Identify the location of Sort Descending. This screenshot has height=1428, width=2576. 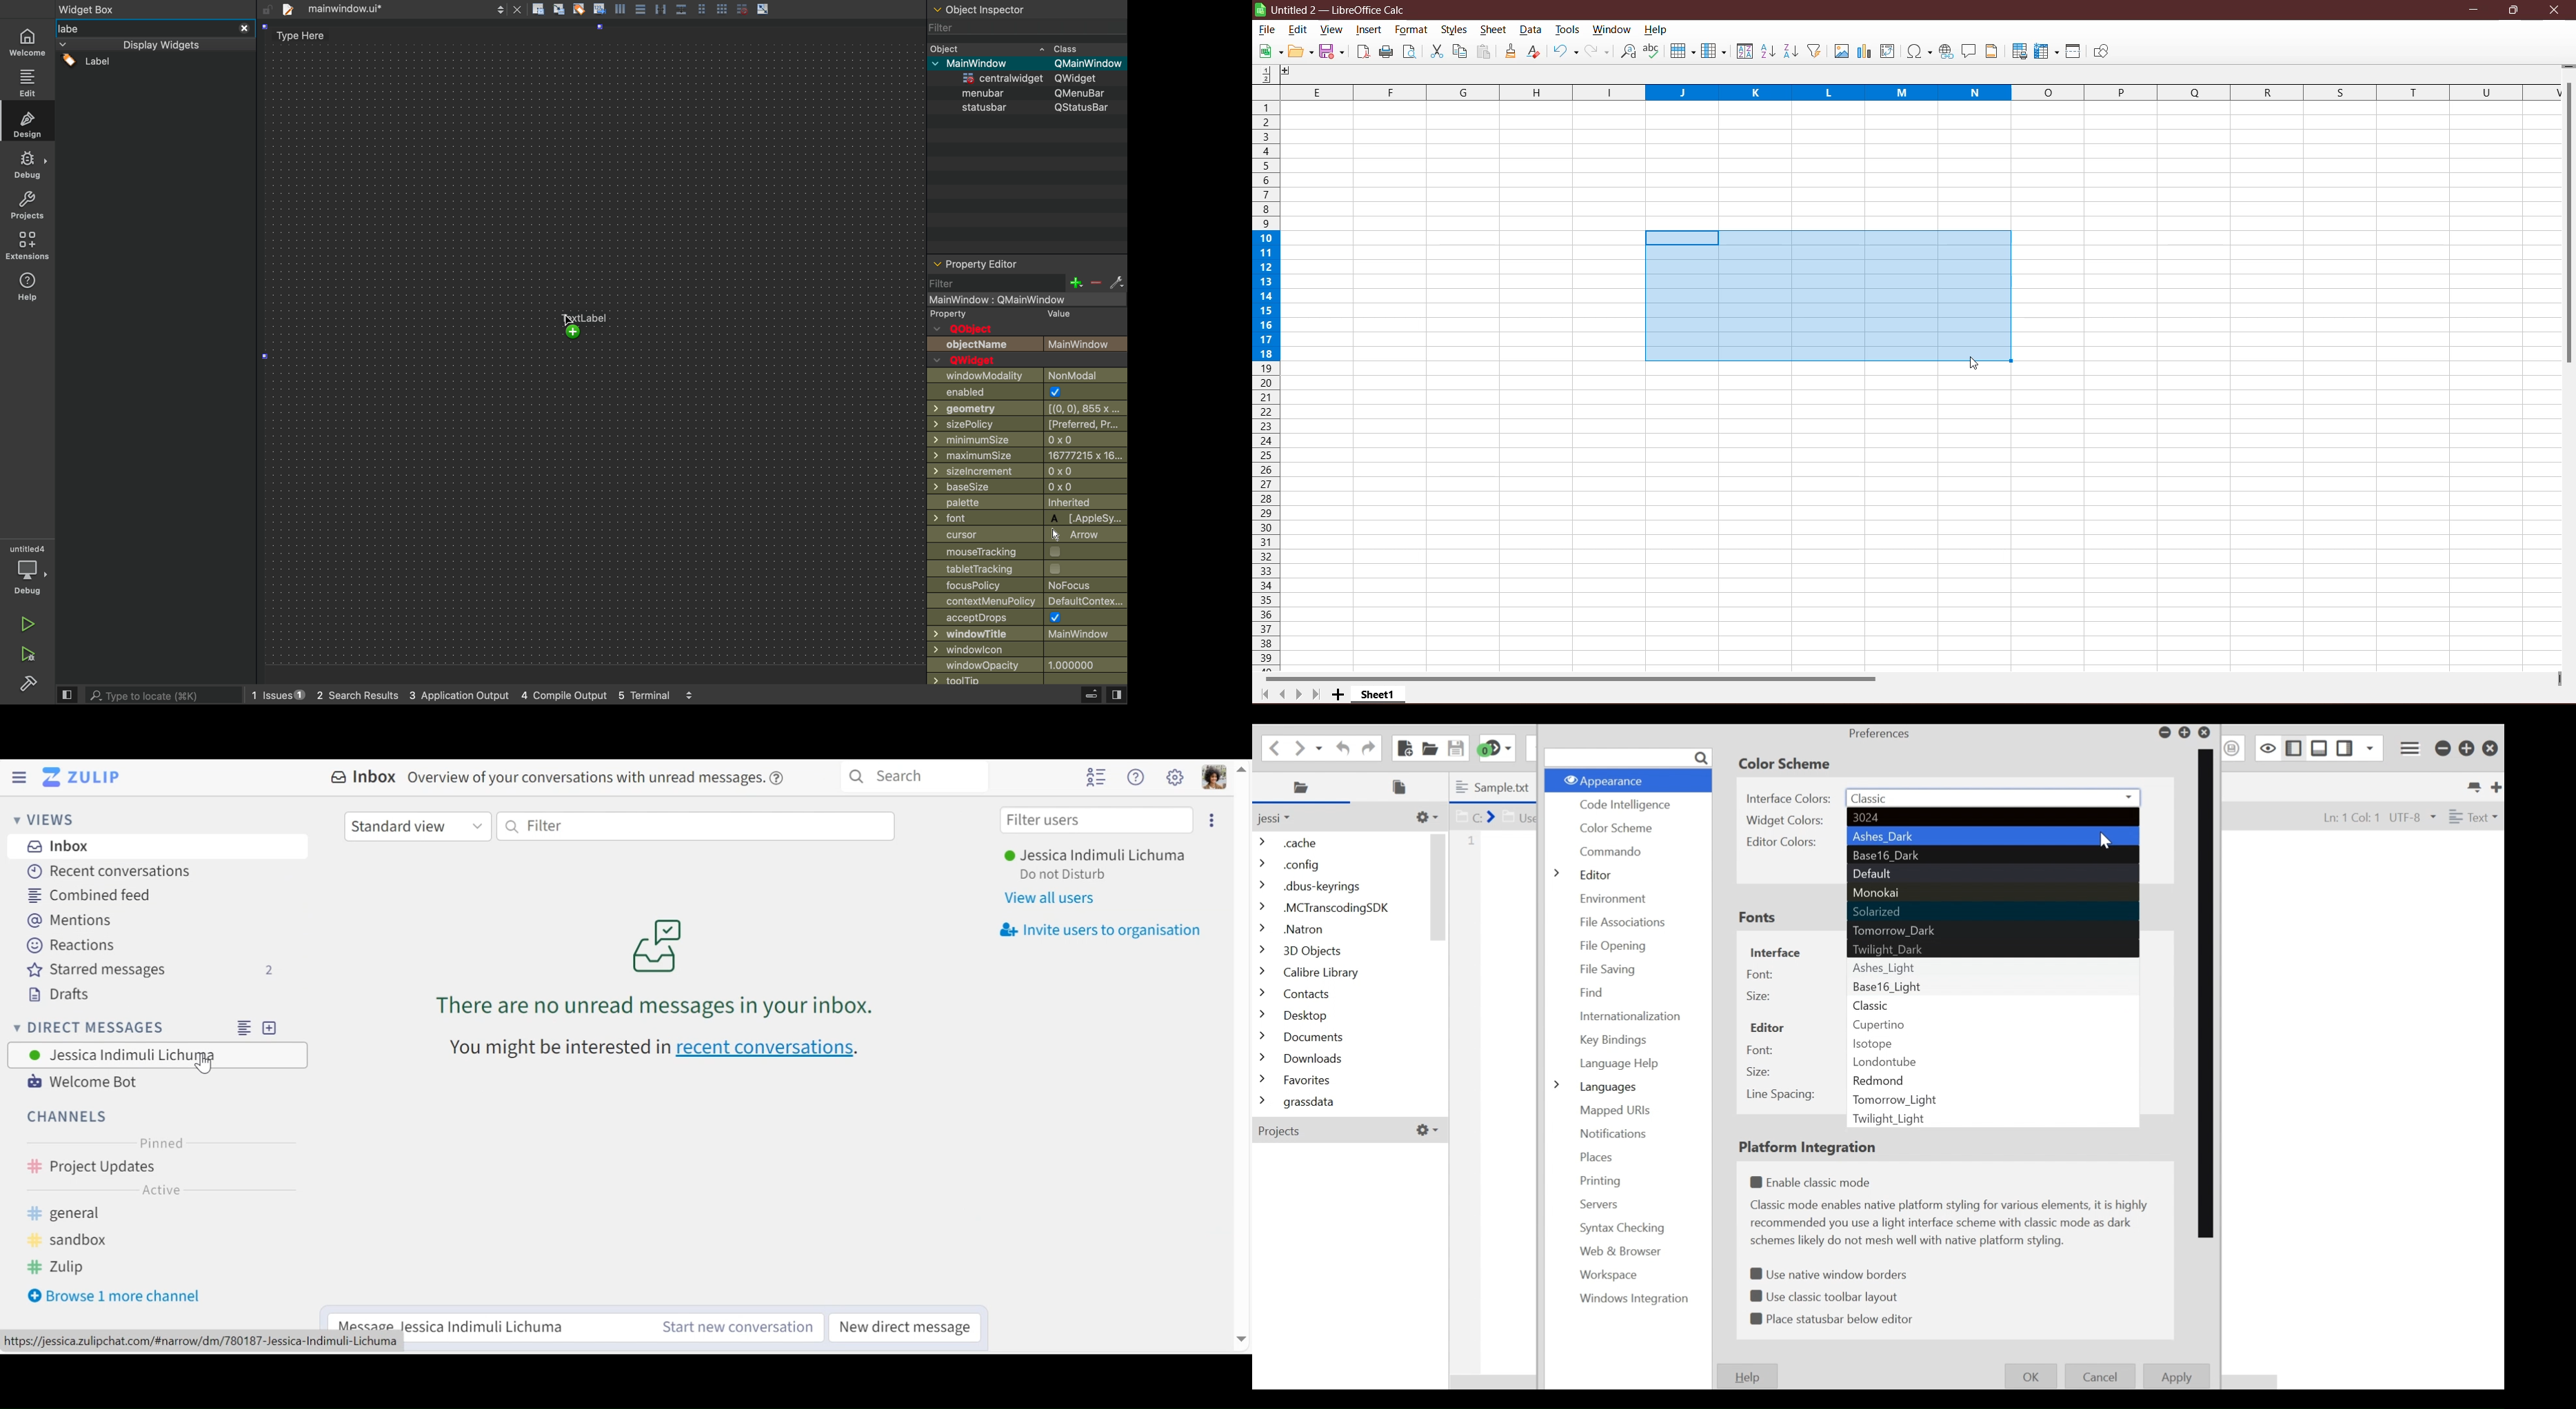
(1791, 51).